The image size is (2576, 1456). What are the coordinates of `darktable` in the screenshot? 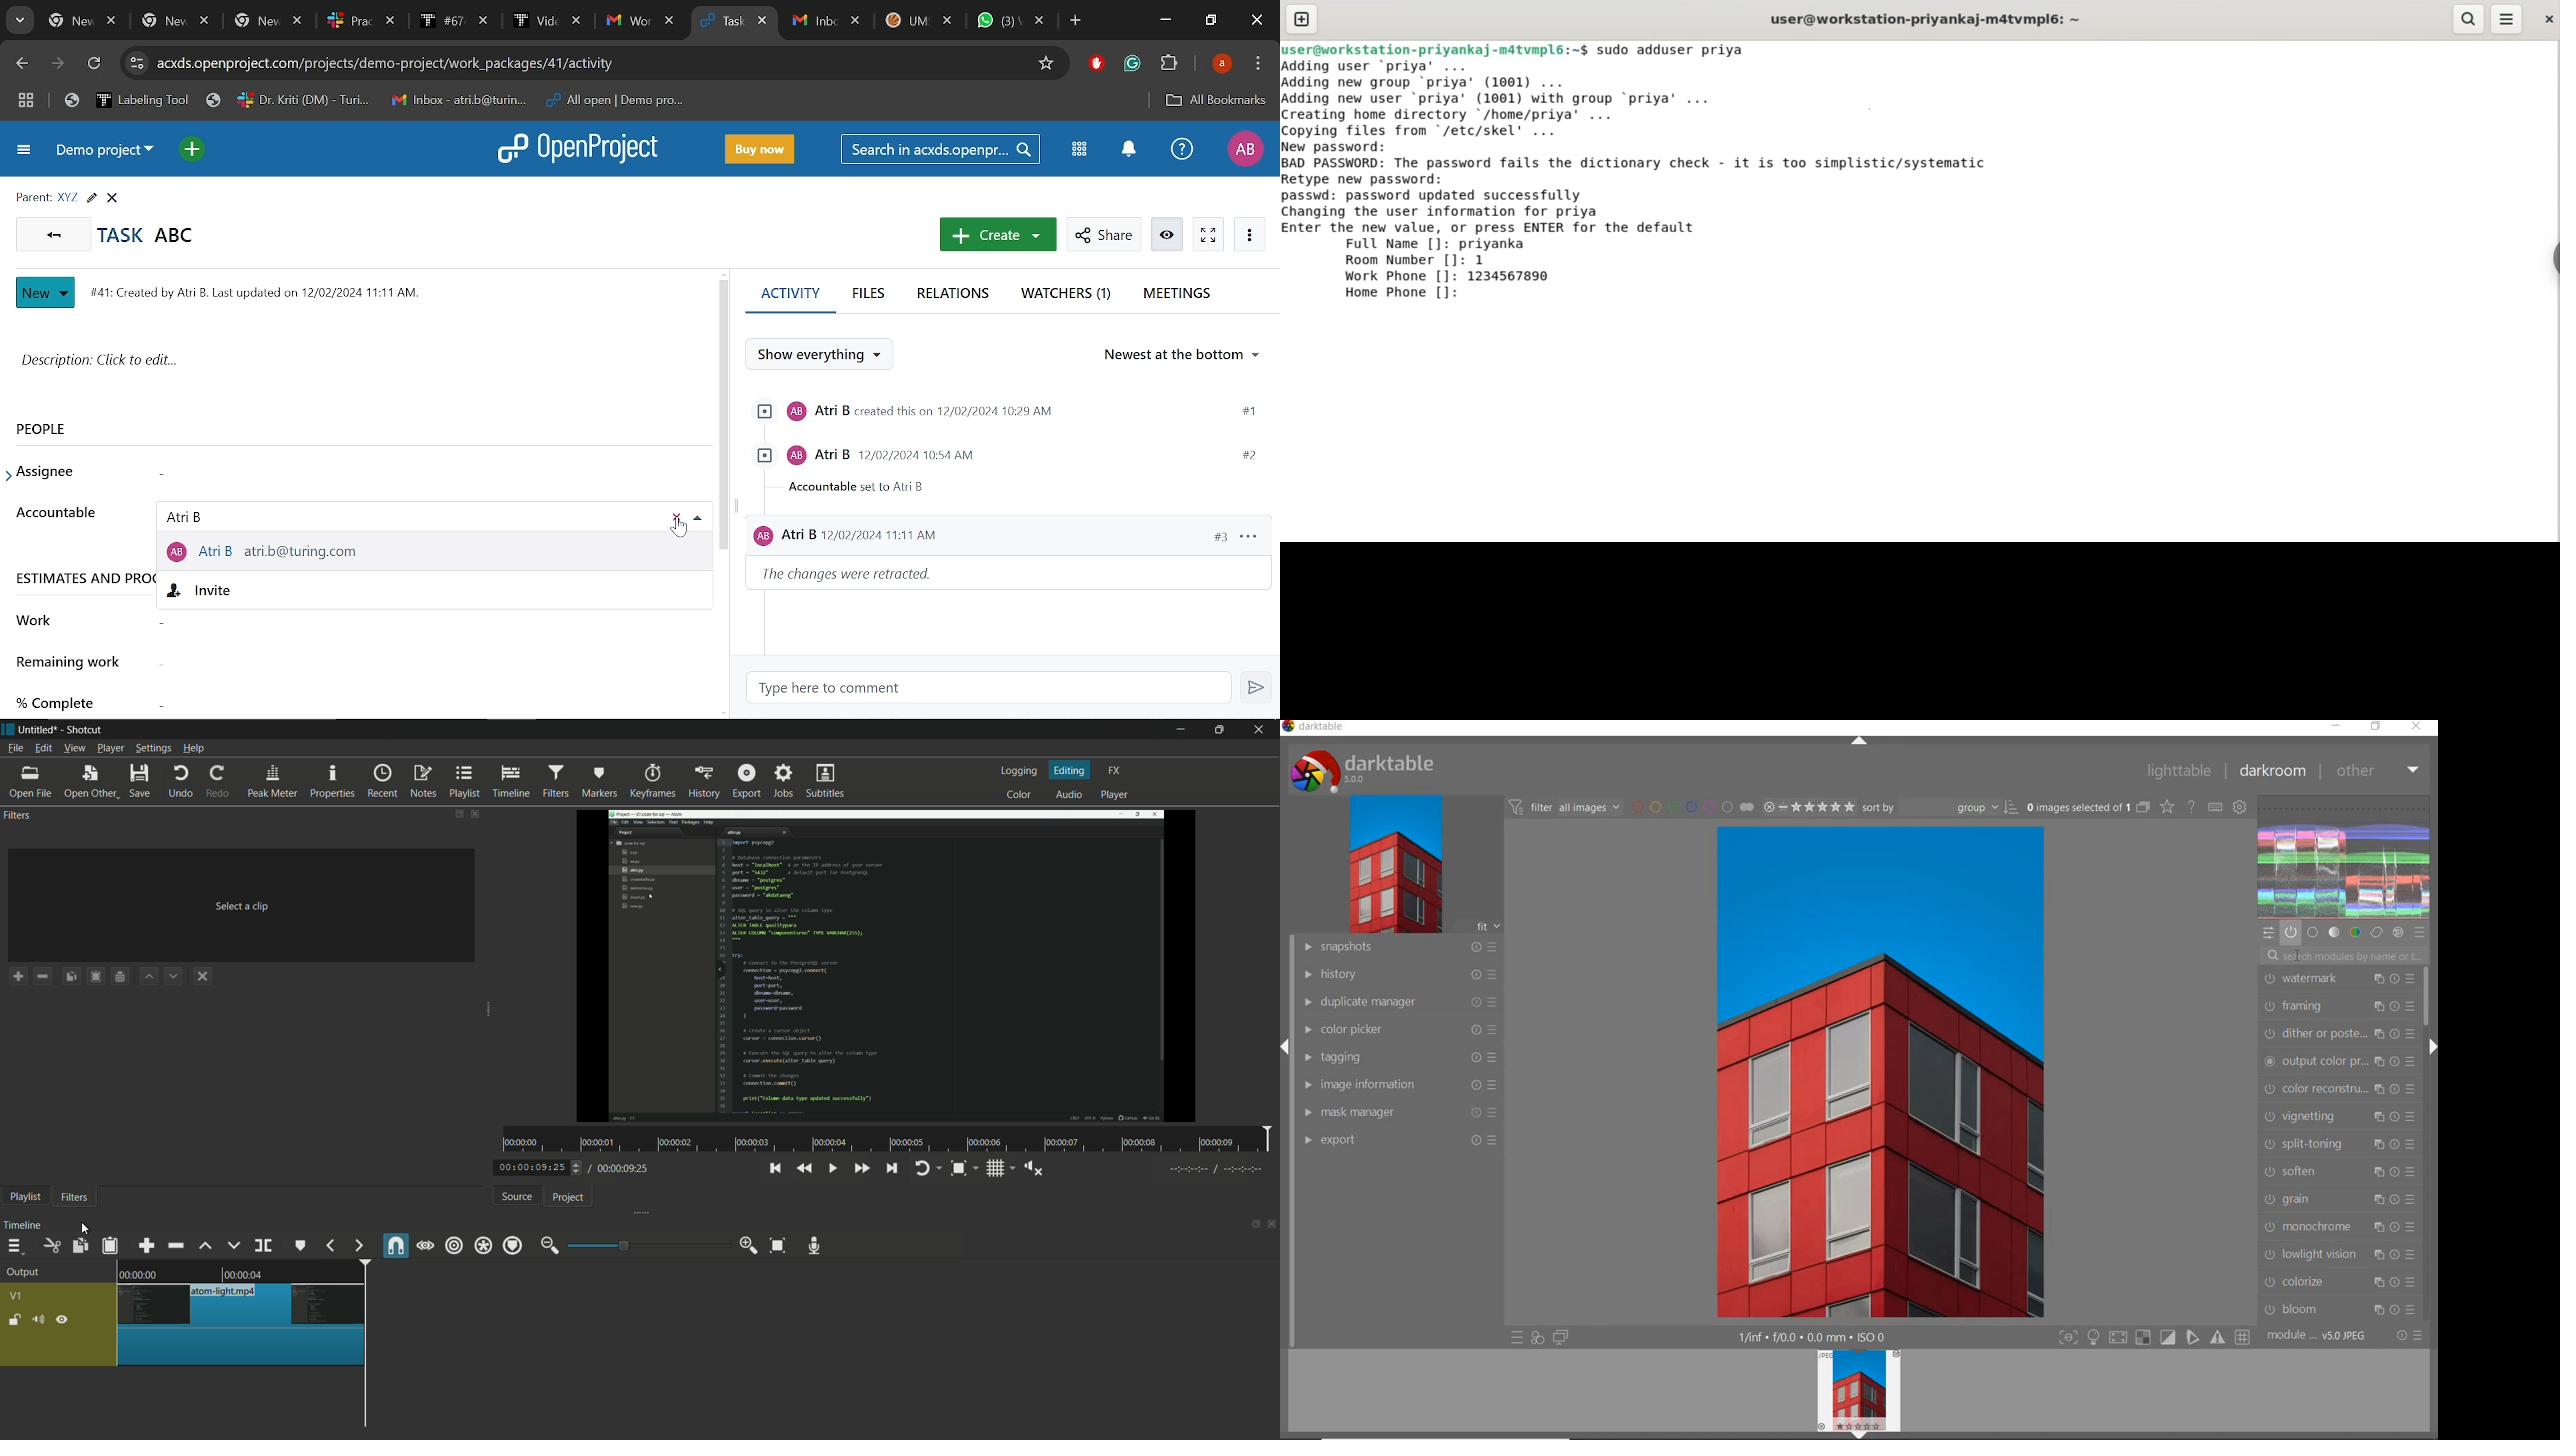 It's located at (1377, 768).